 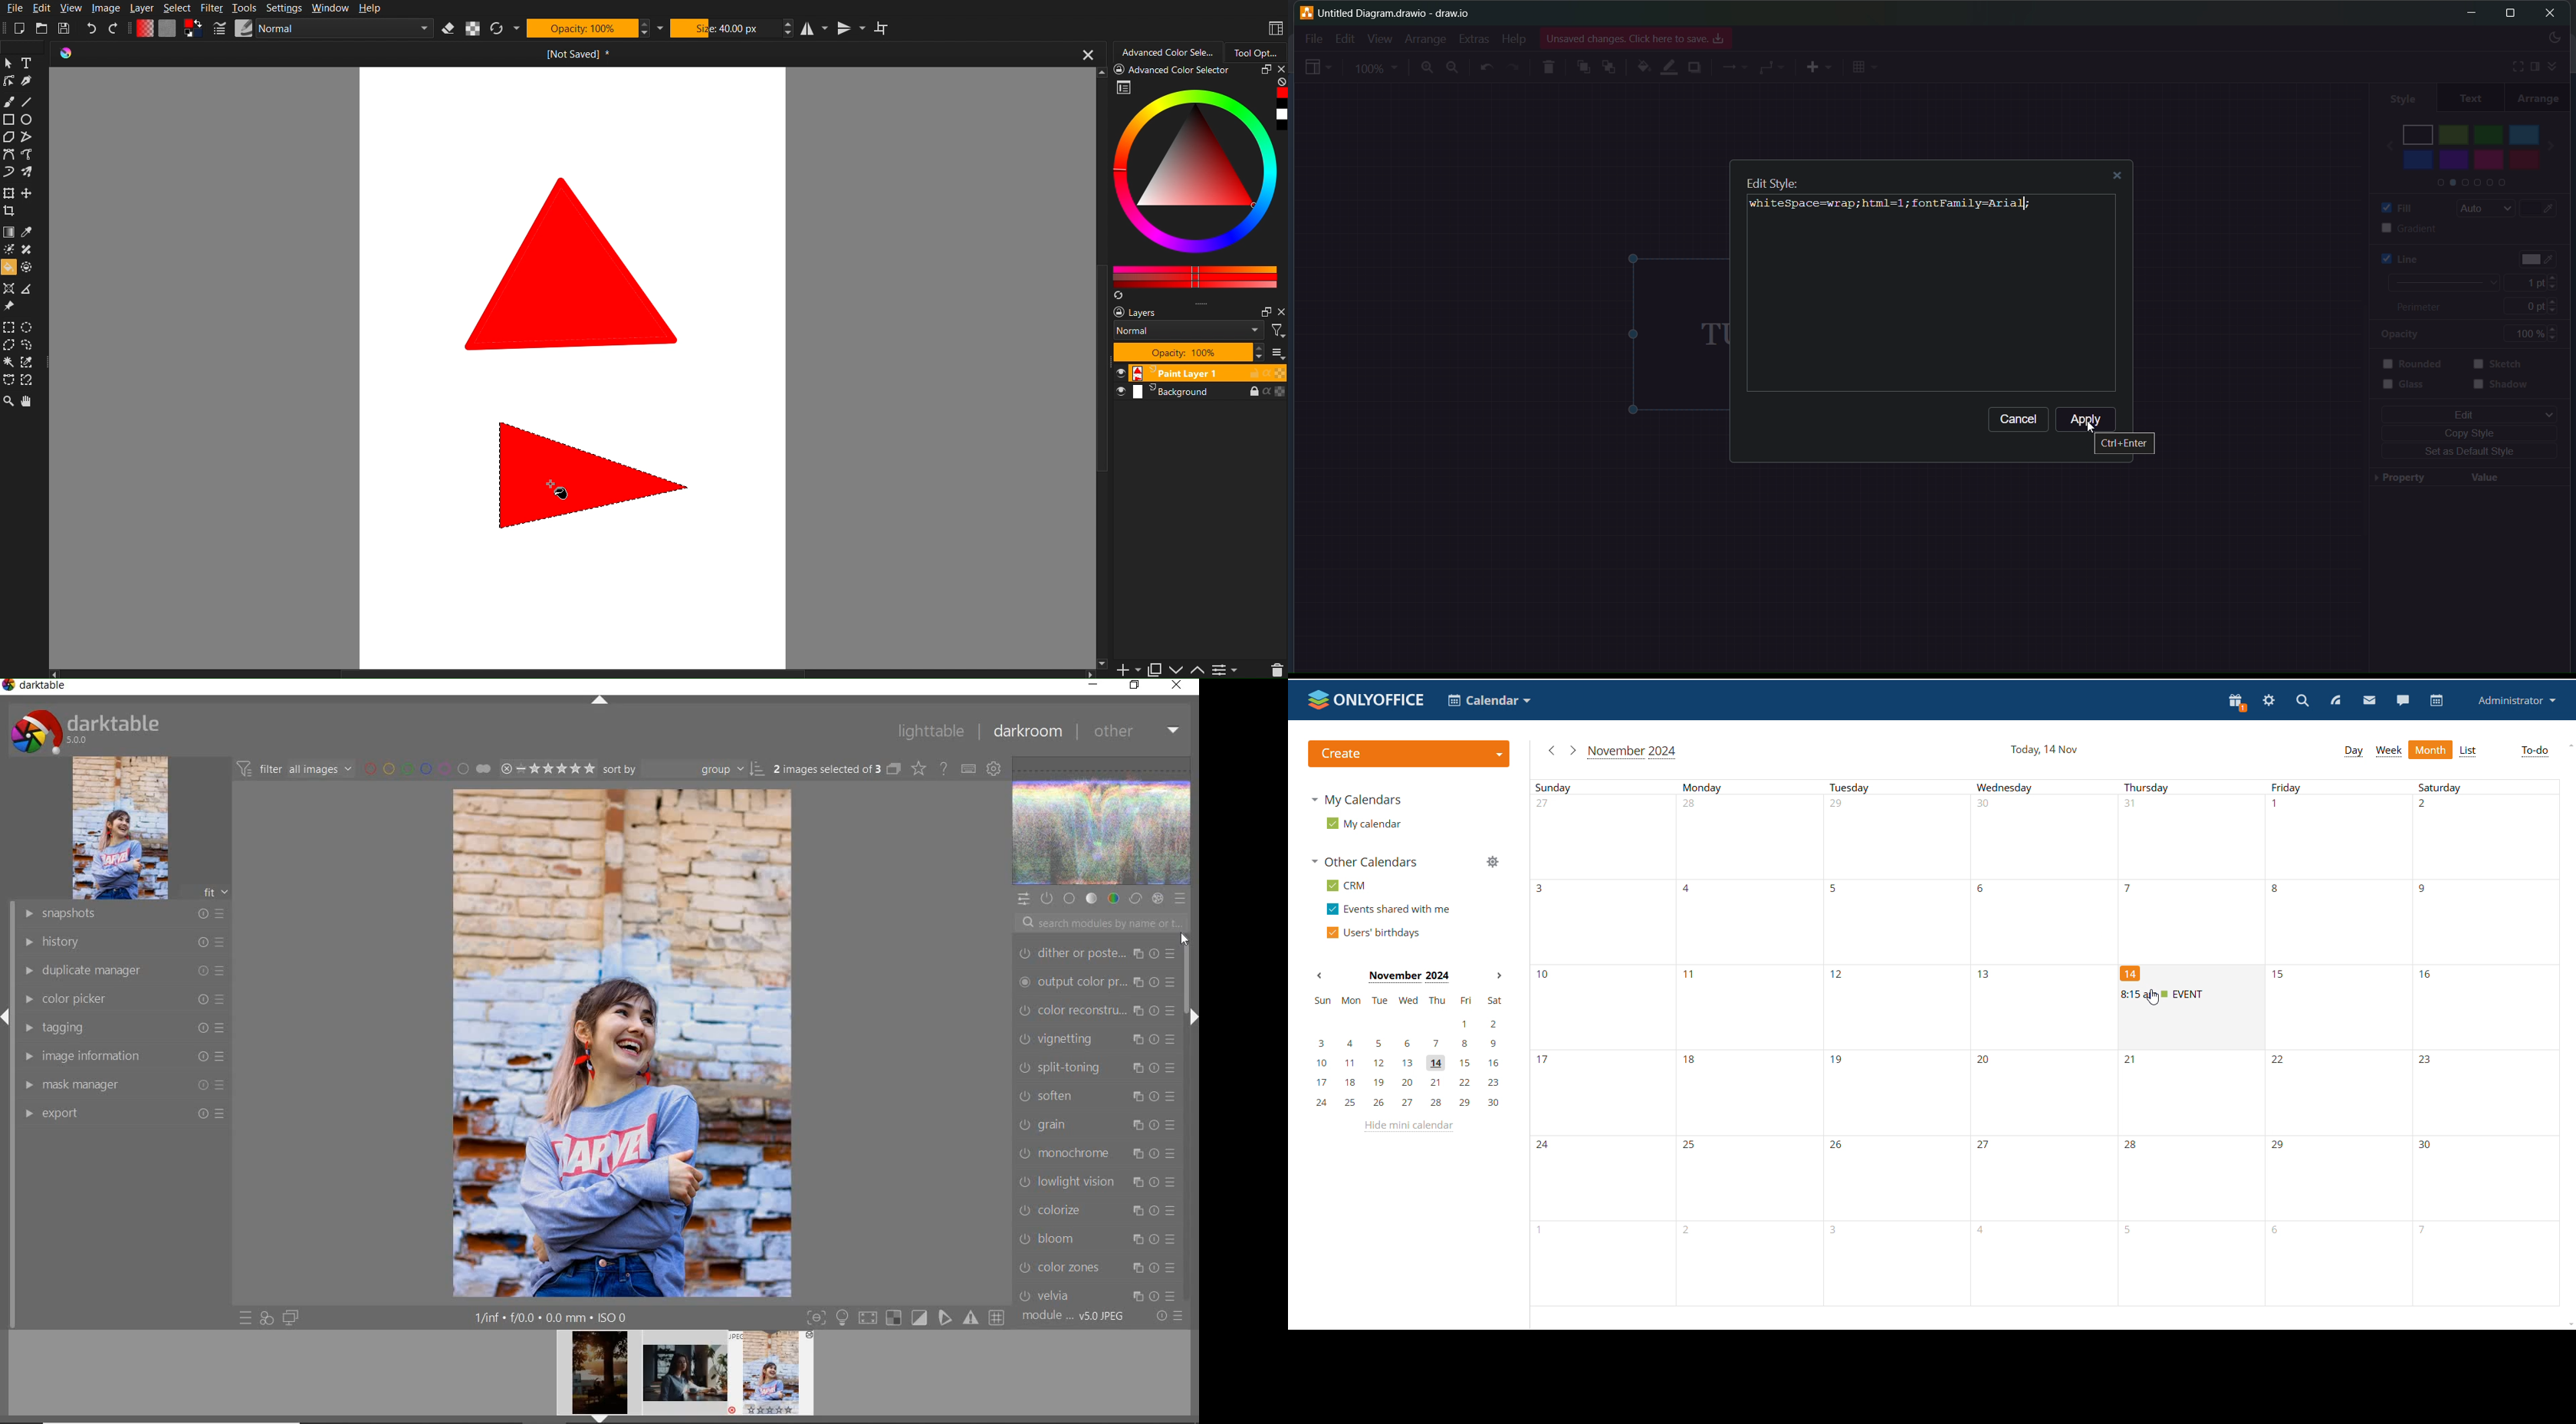 What do you see at coordinates (1378, 68) in the screenshot?
I see `zoom percentage` at bounding box center [1378, 68].